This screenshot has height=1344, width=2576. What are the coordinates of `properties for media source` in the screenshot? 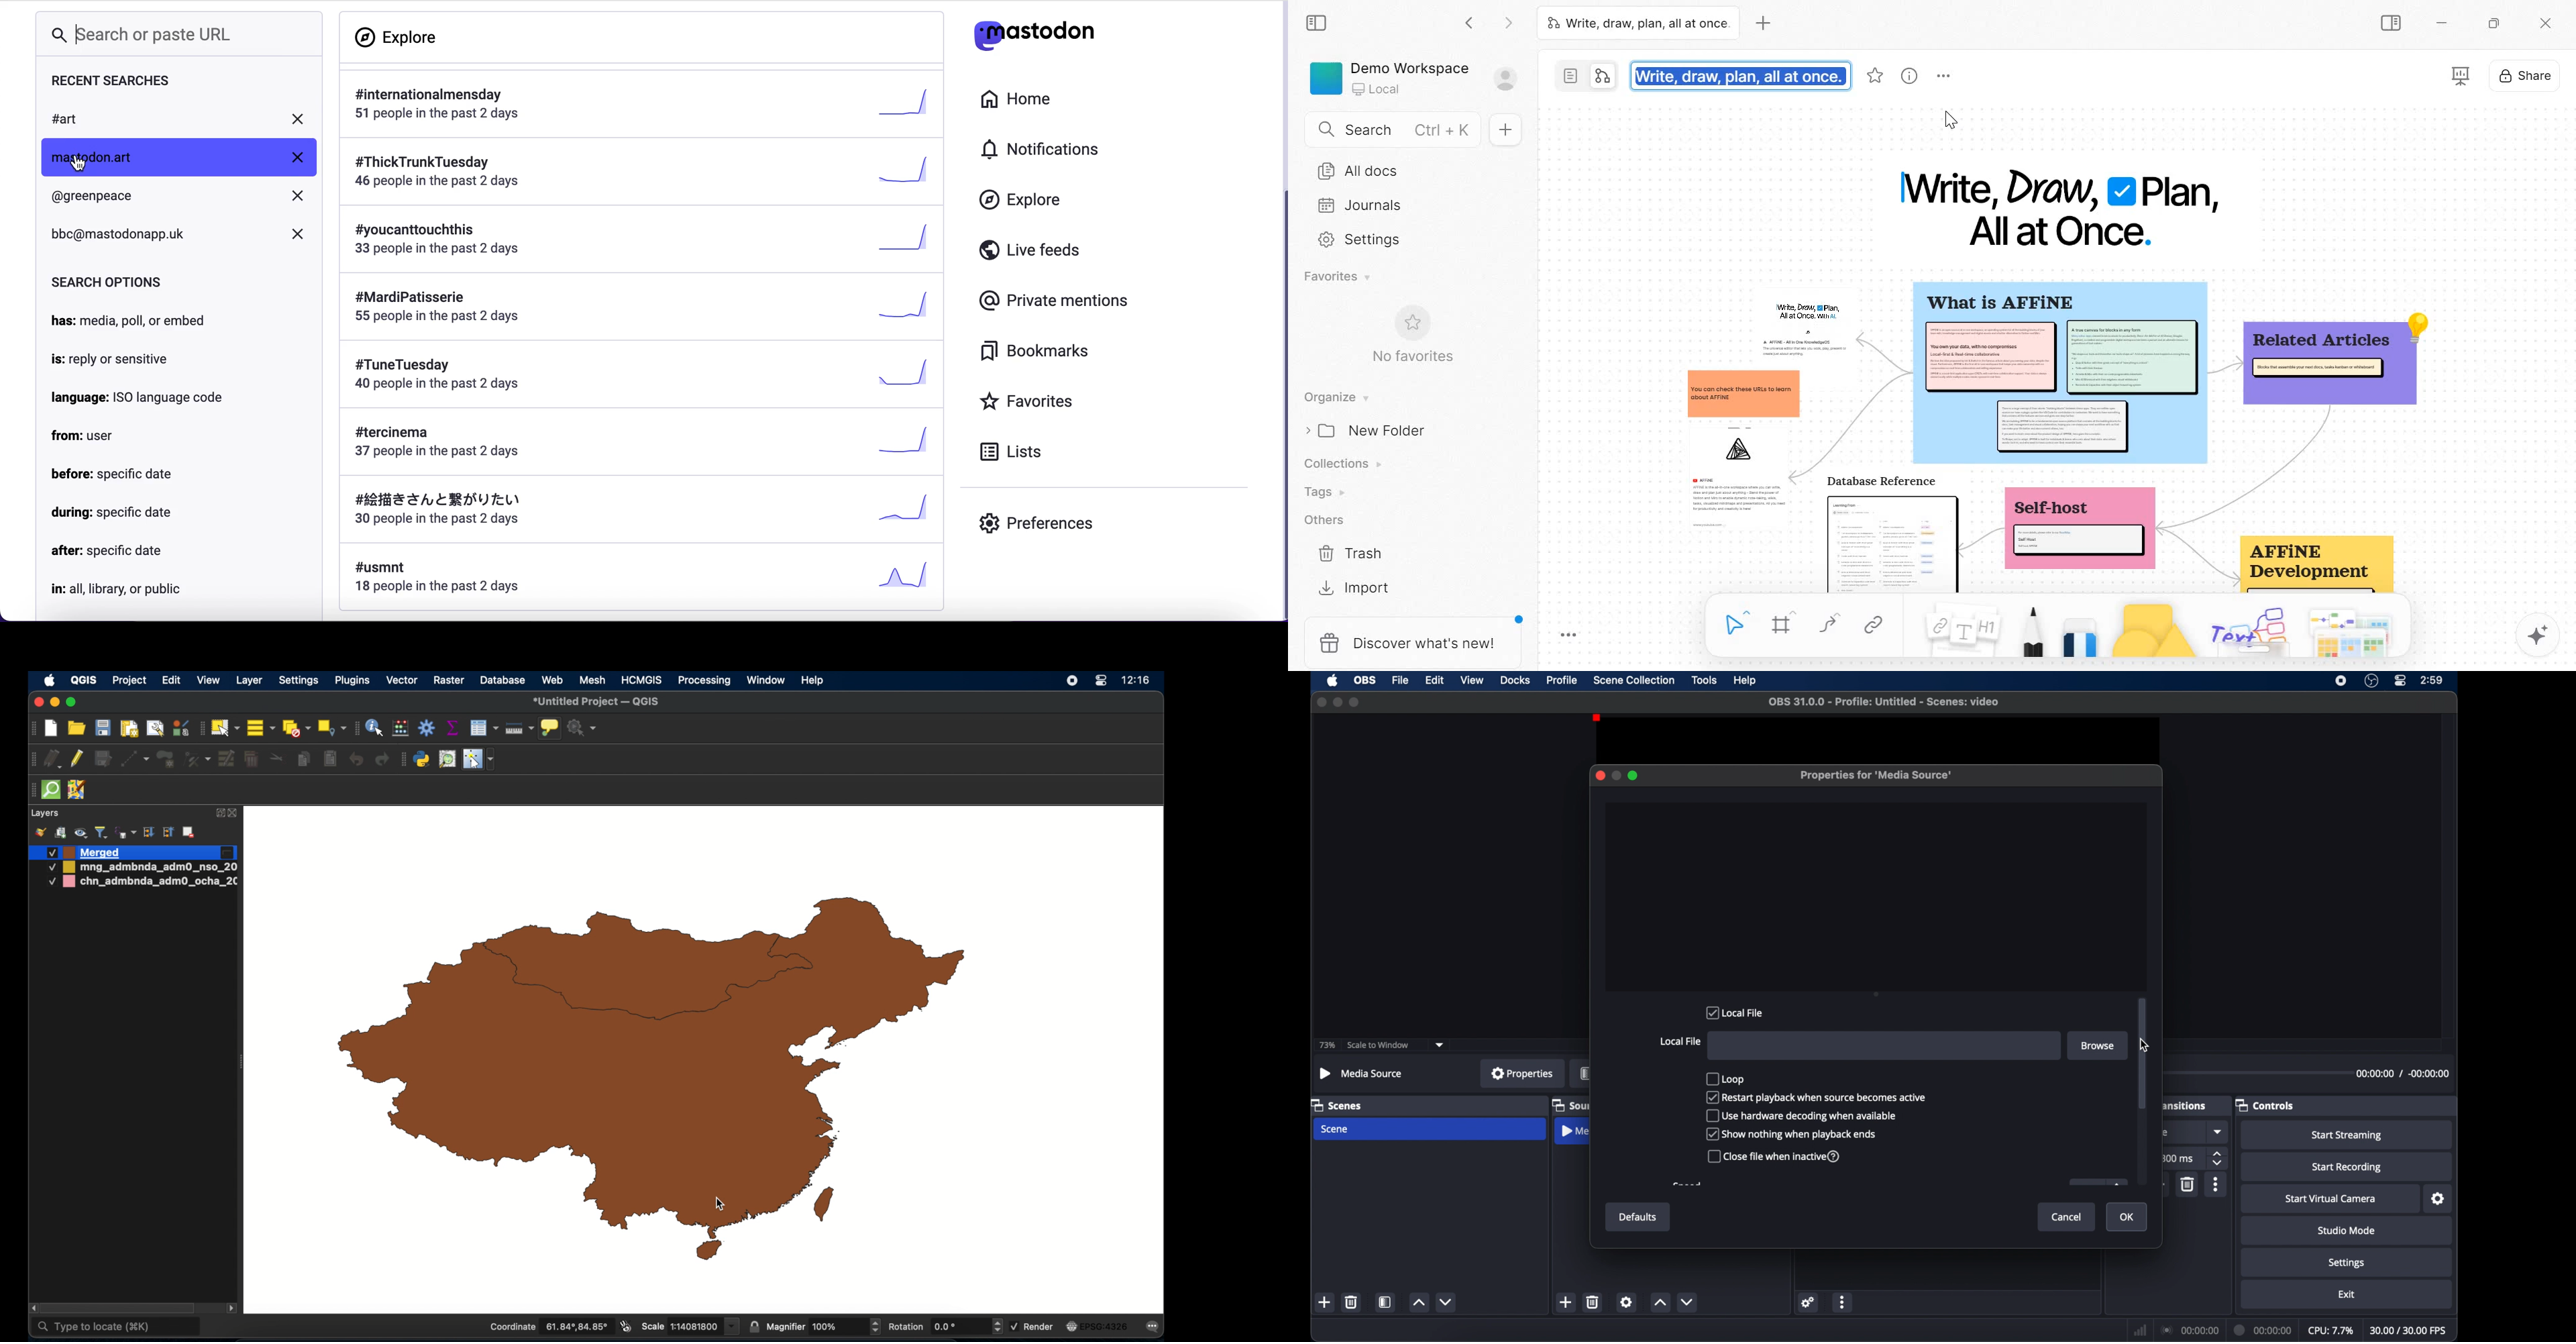 It's located at (1876, 775).